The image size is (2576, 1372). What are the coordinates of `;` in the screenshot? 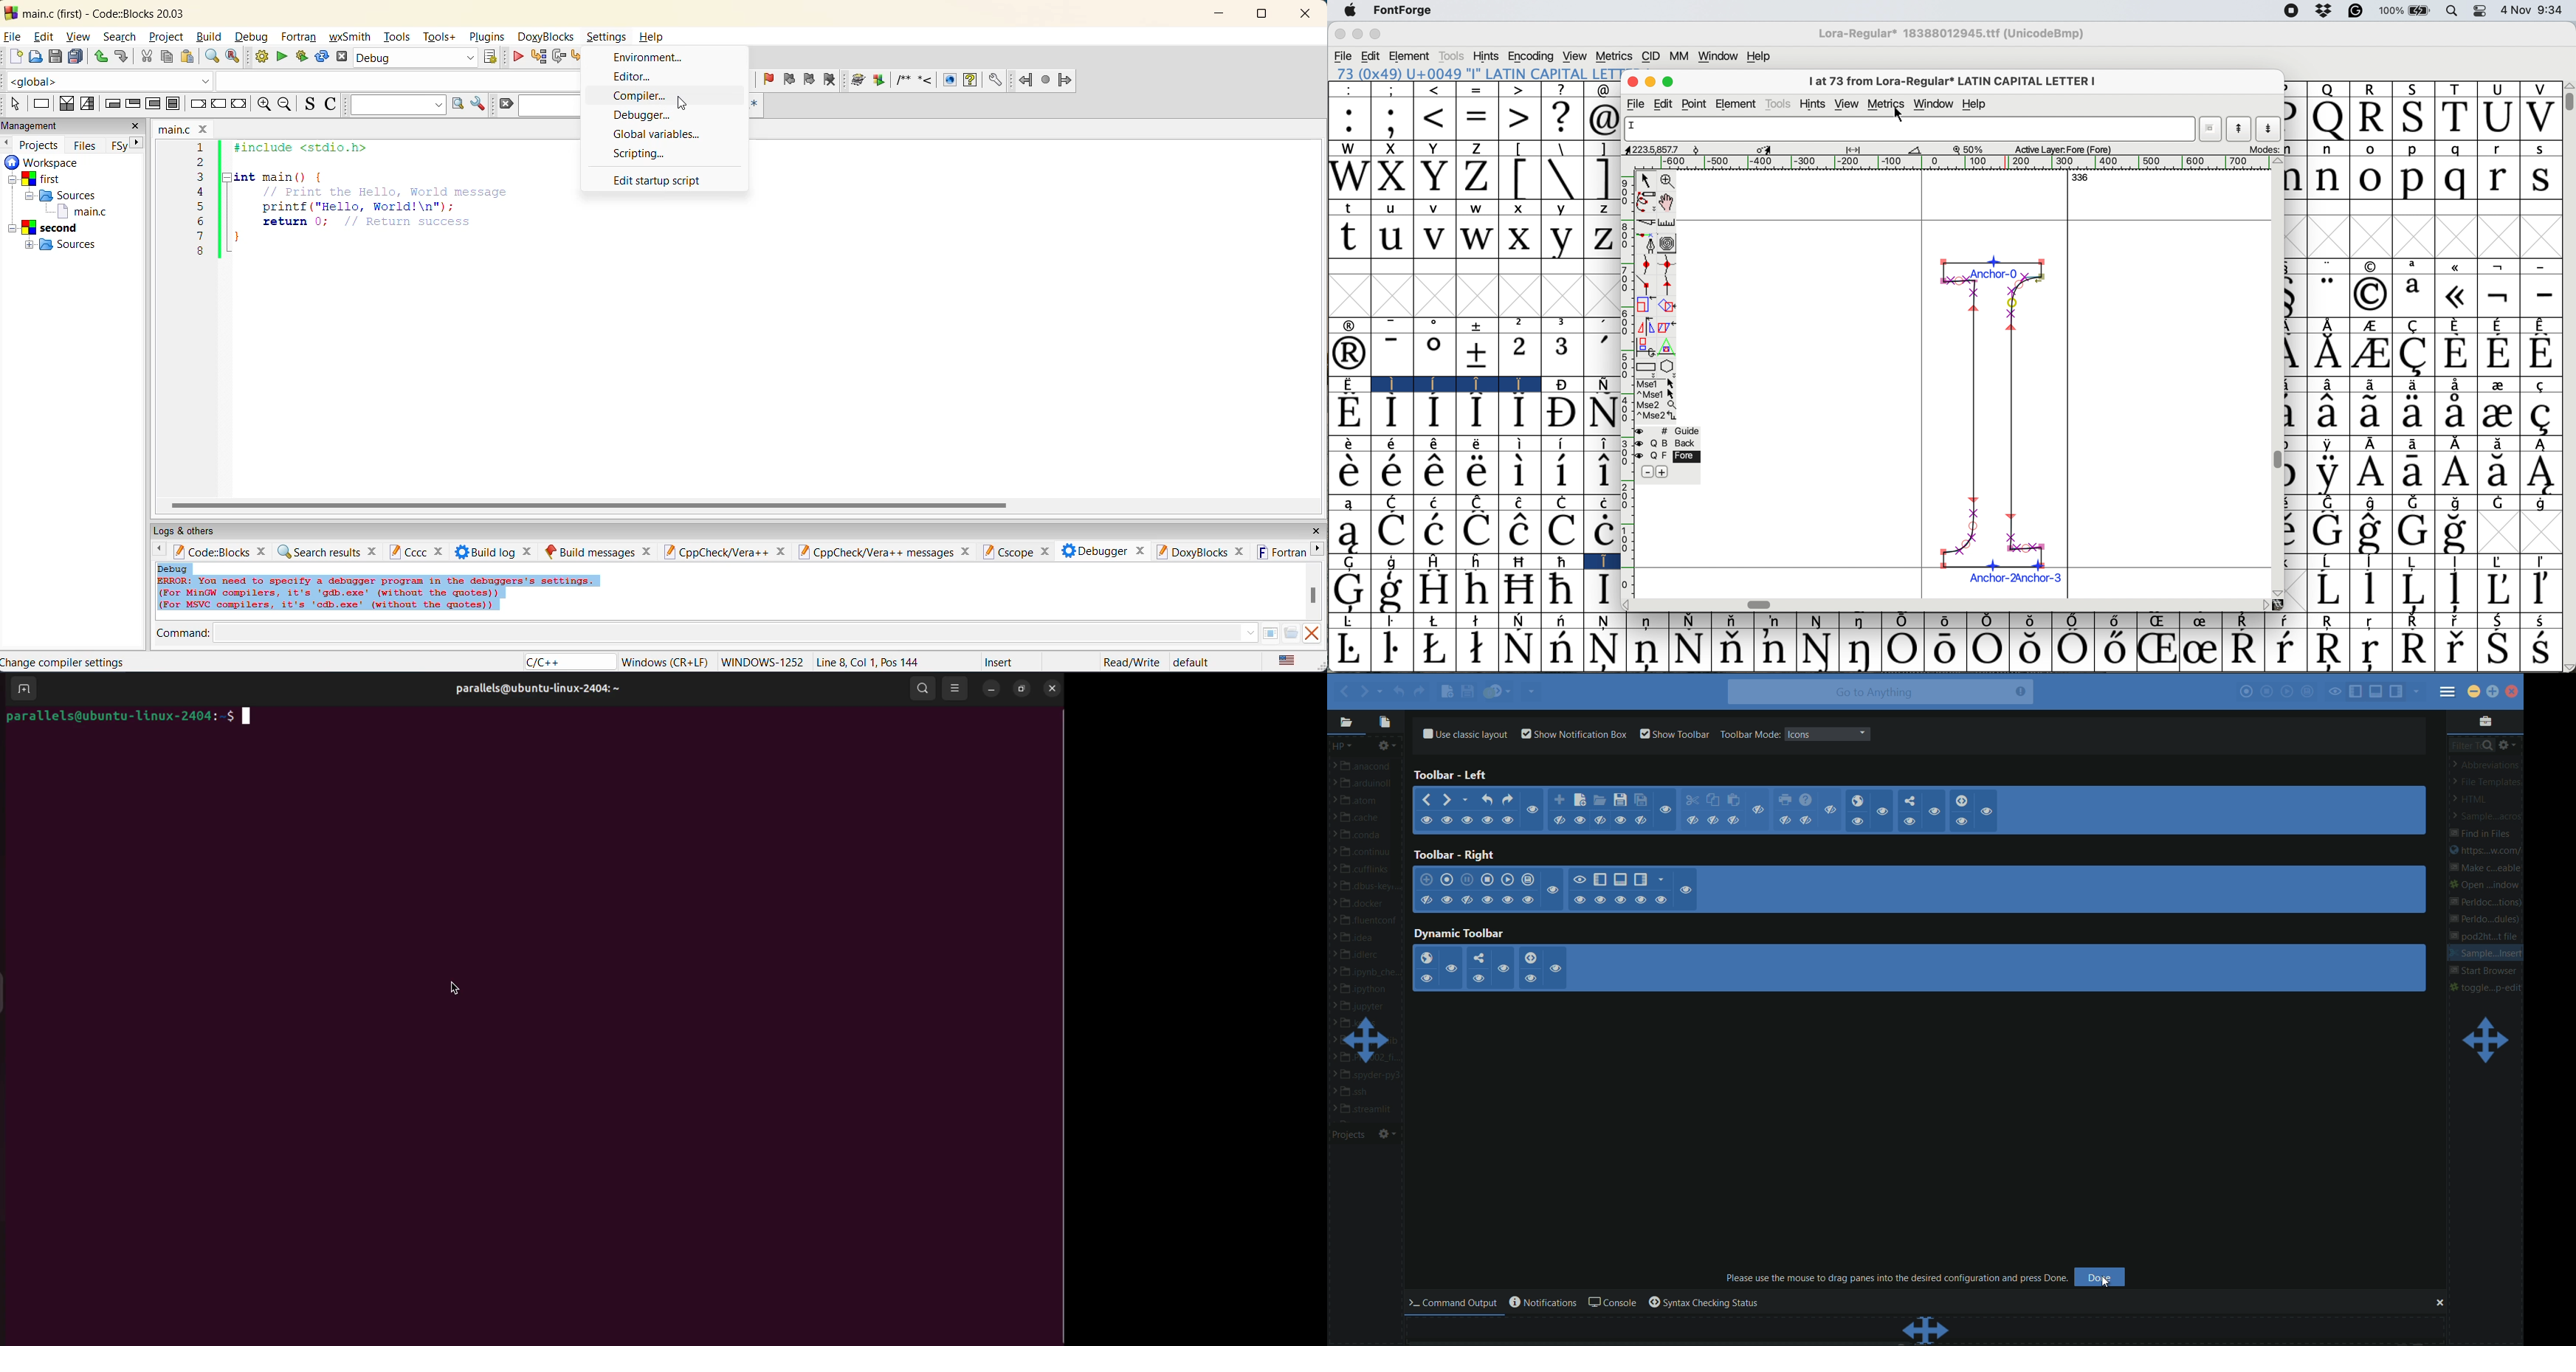 It's located at (1394, 89).